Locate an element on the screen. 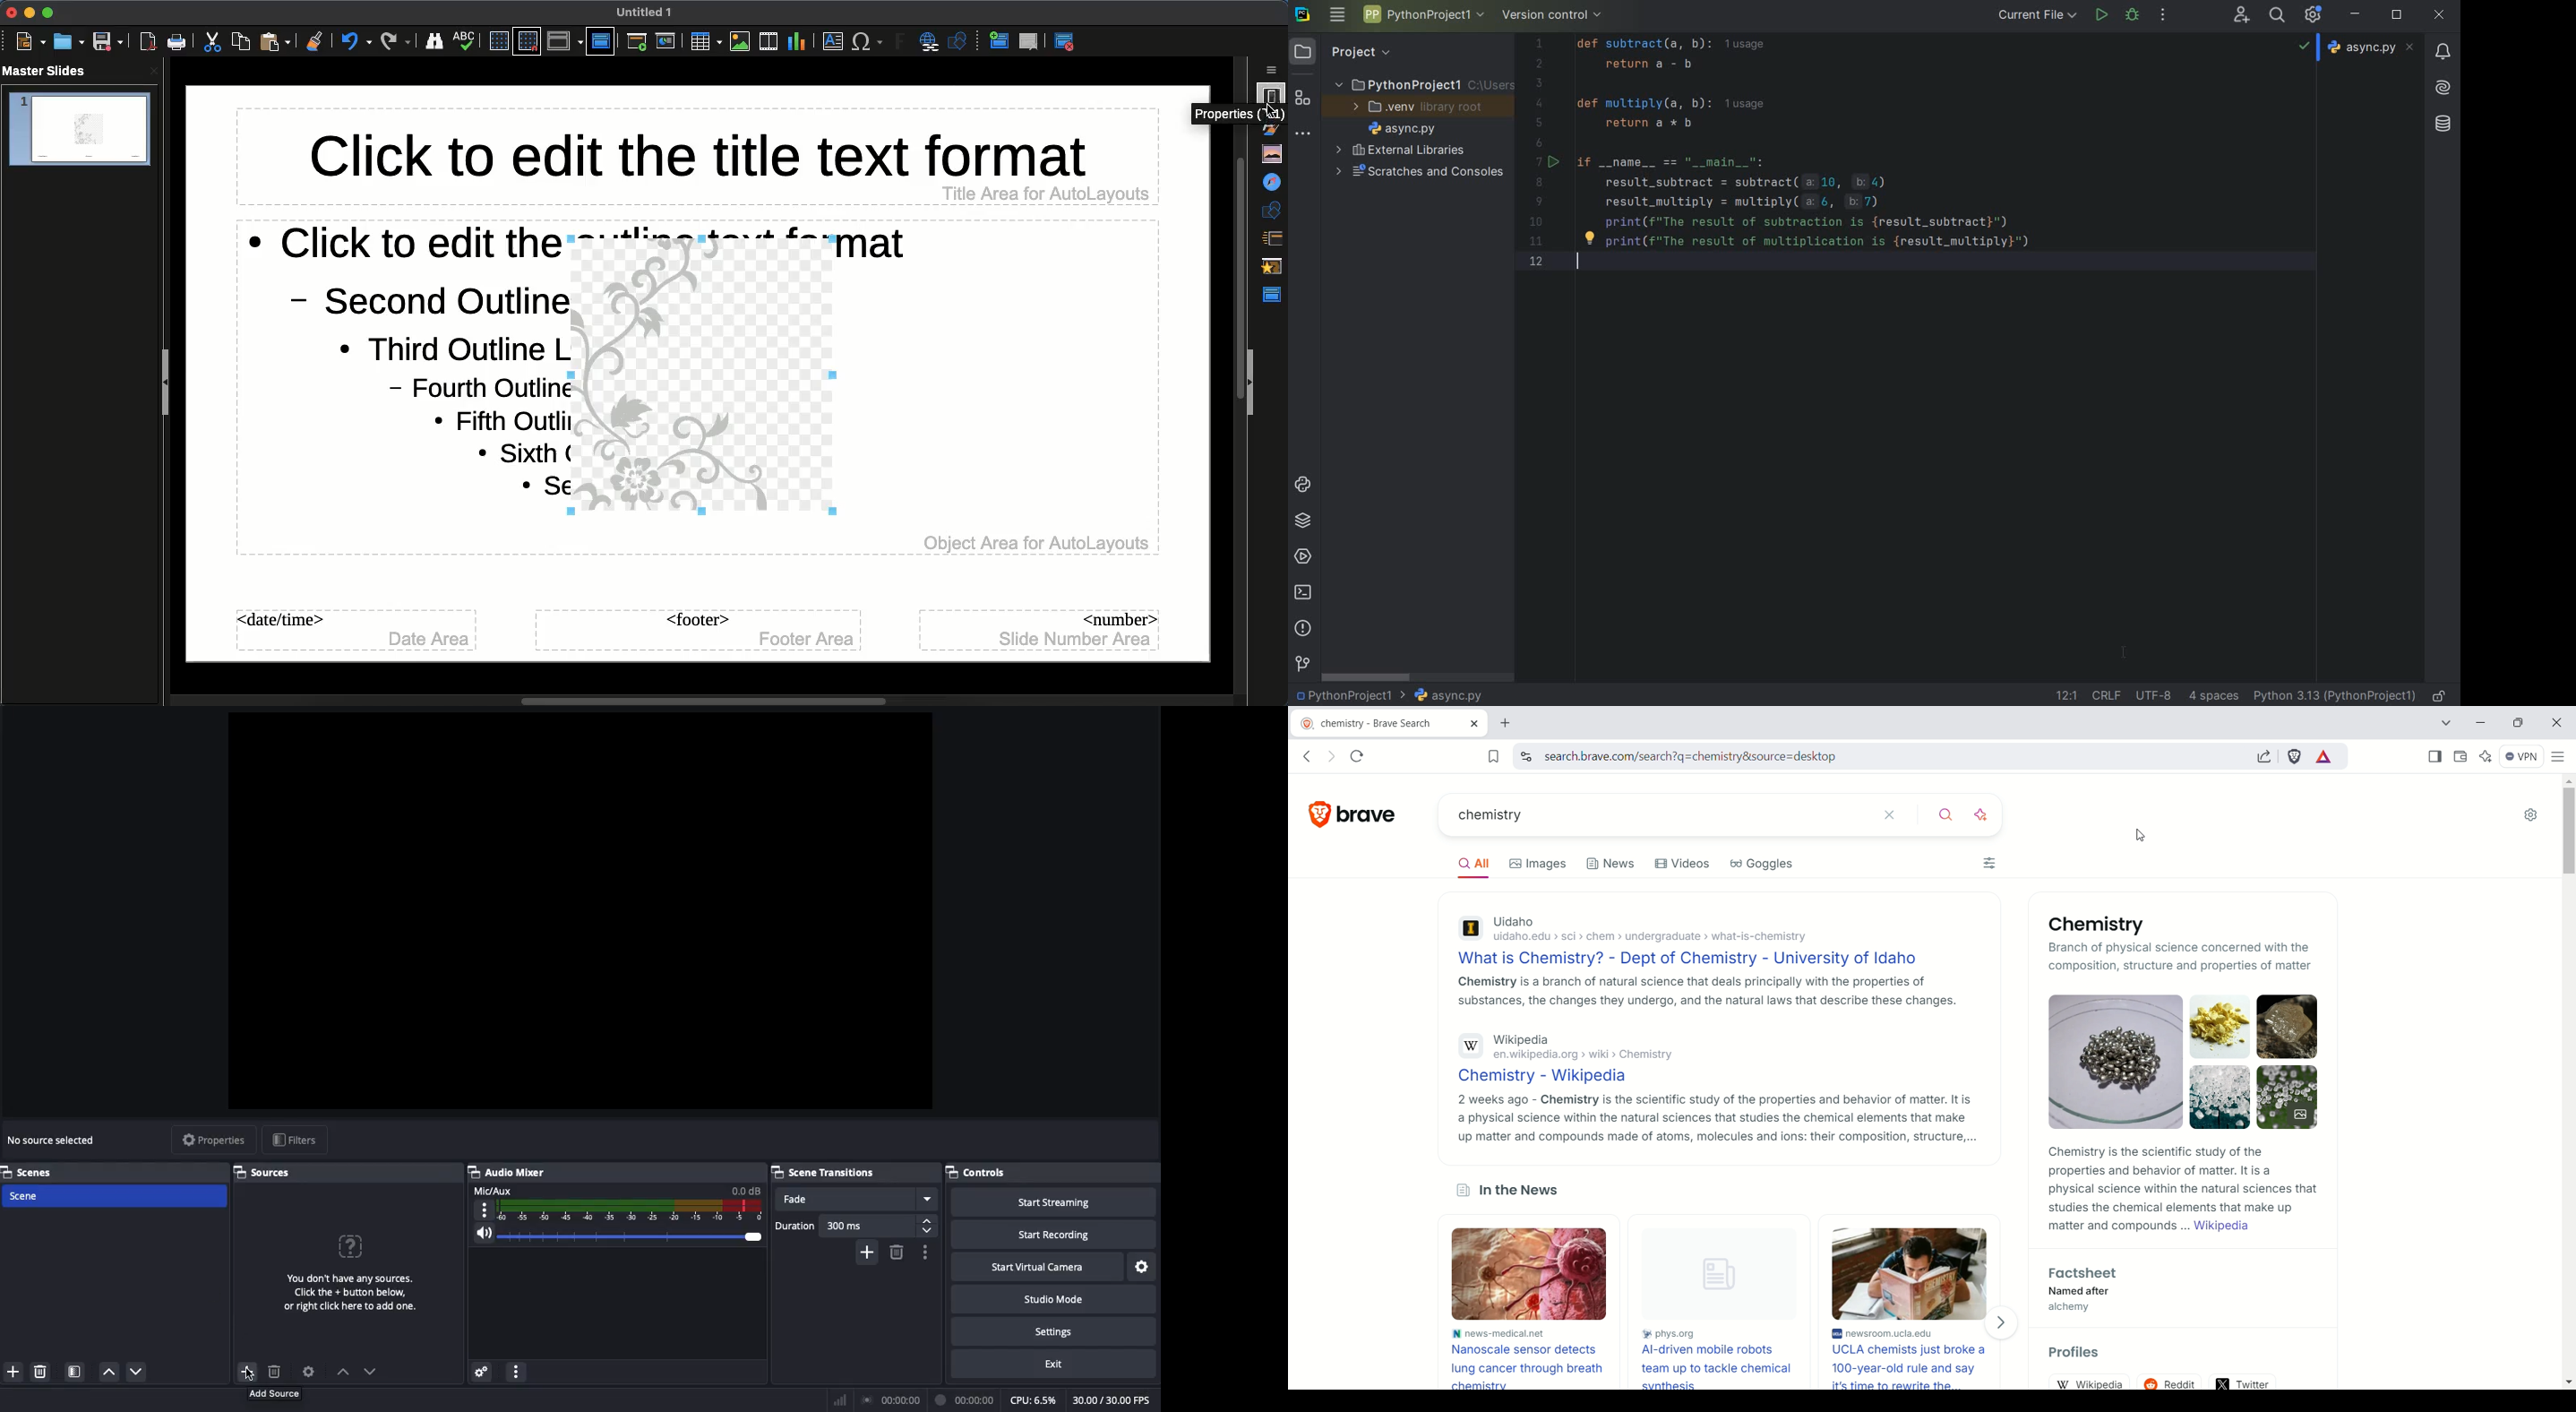 The height and width of the screenshot is (1428, 2576). Master view close is located at coordinates (1068, 41).